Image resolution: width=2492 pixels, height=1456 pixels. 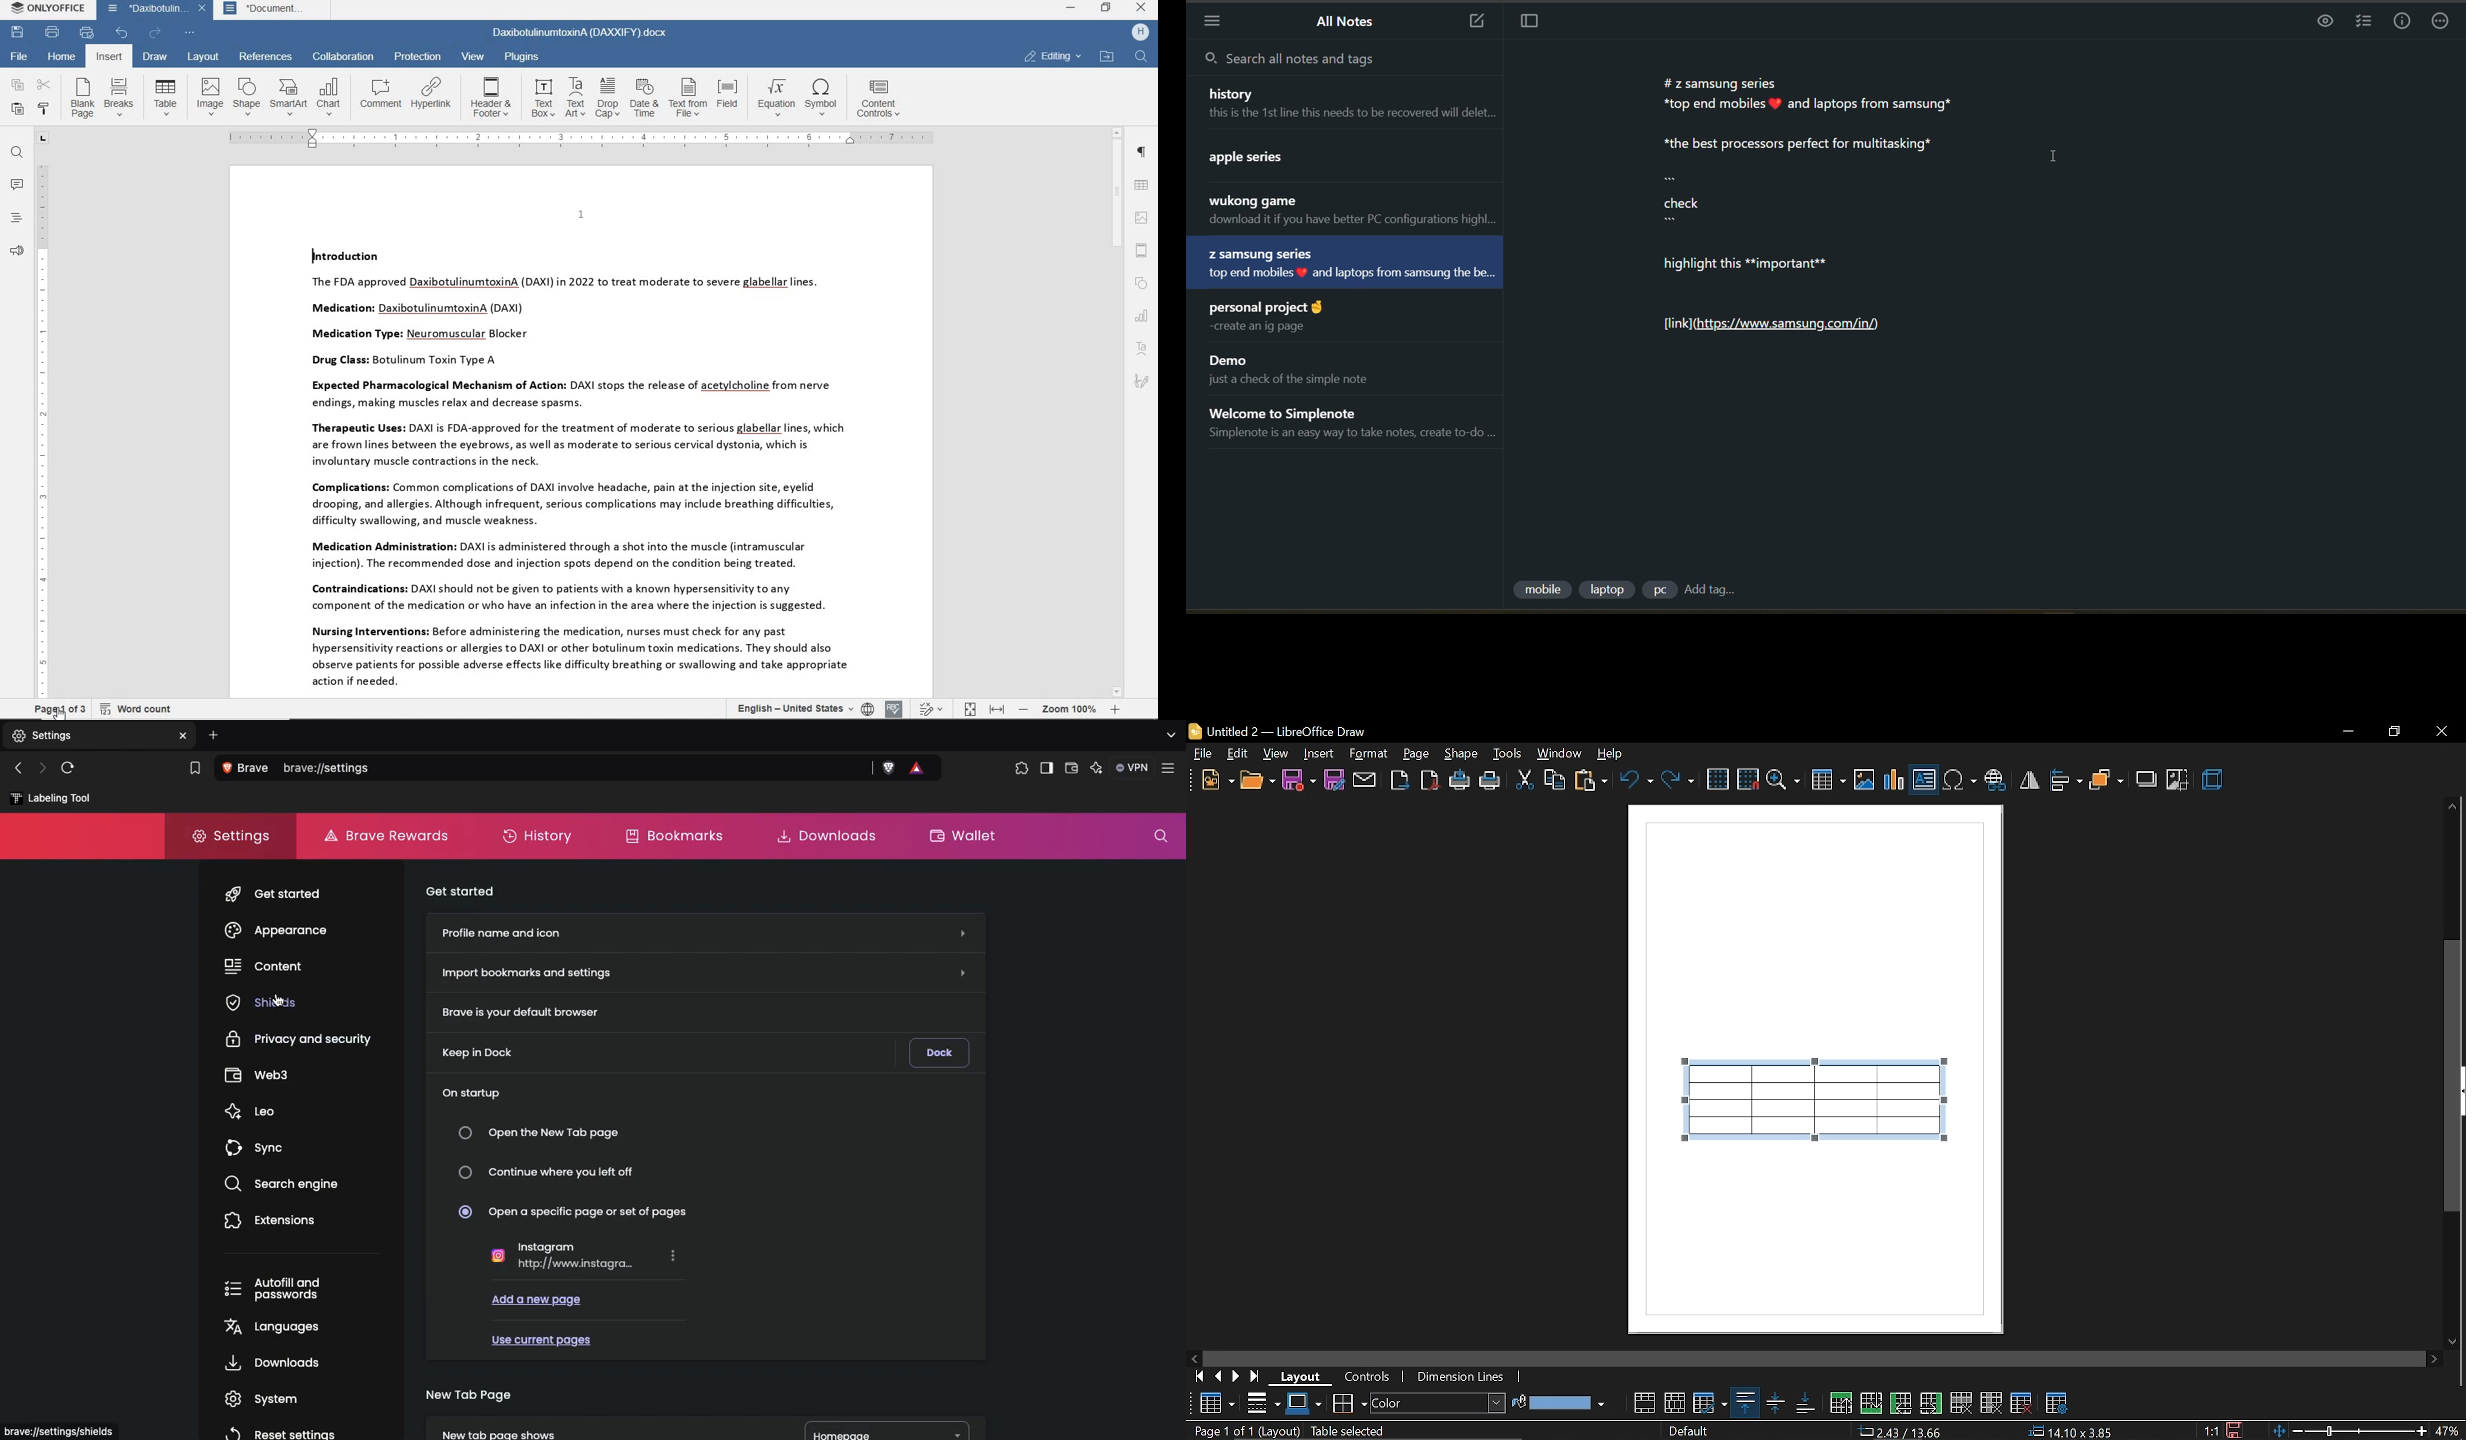 What do you see at coordinates (1775, 1403) in the screenshot?
I see `align center` at bounding box center [1775, 1403].